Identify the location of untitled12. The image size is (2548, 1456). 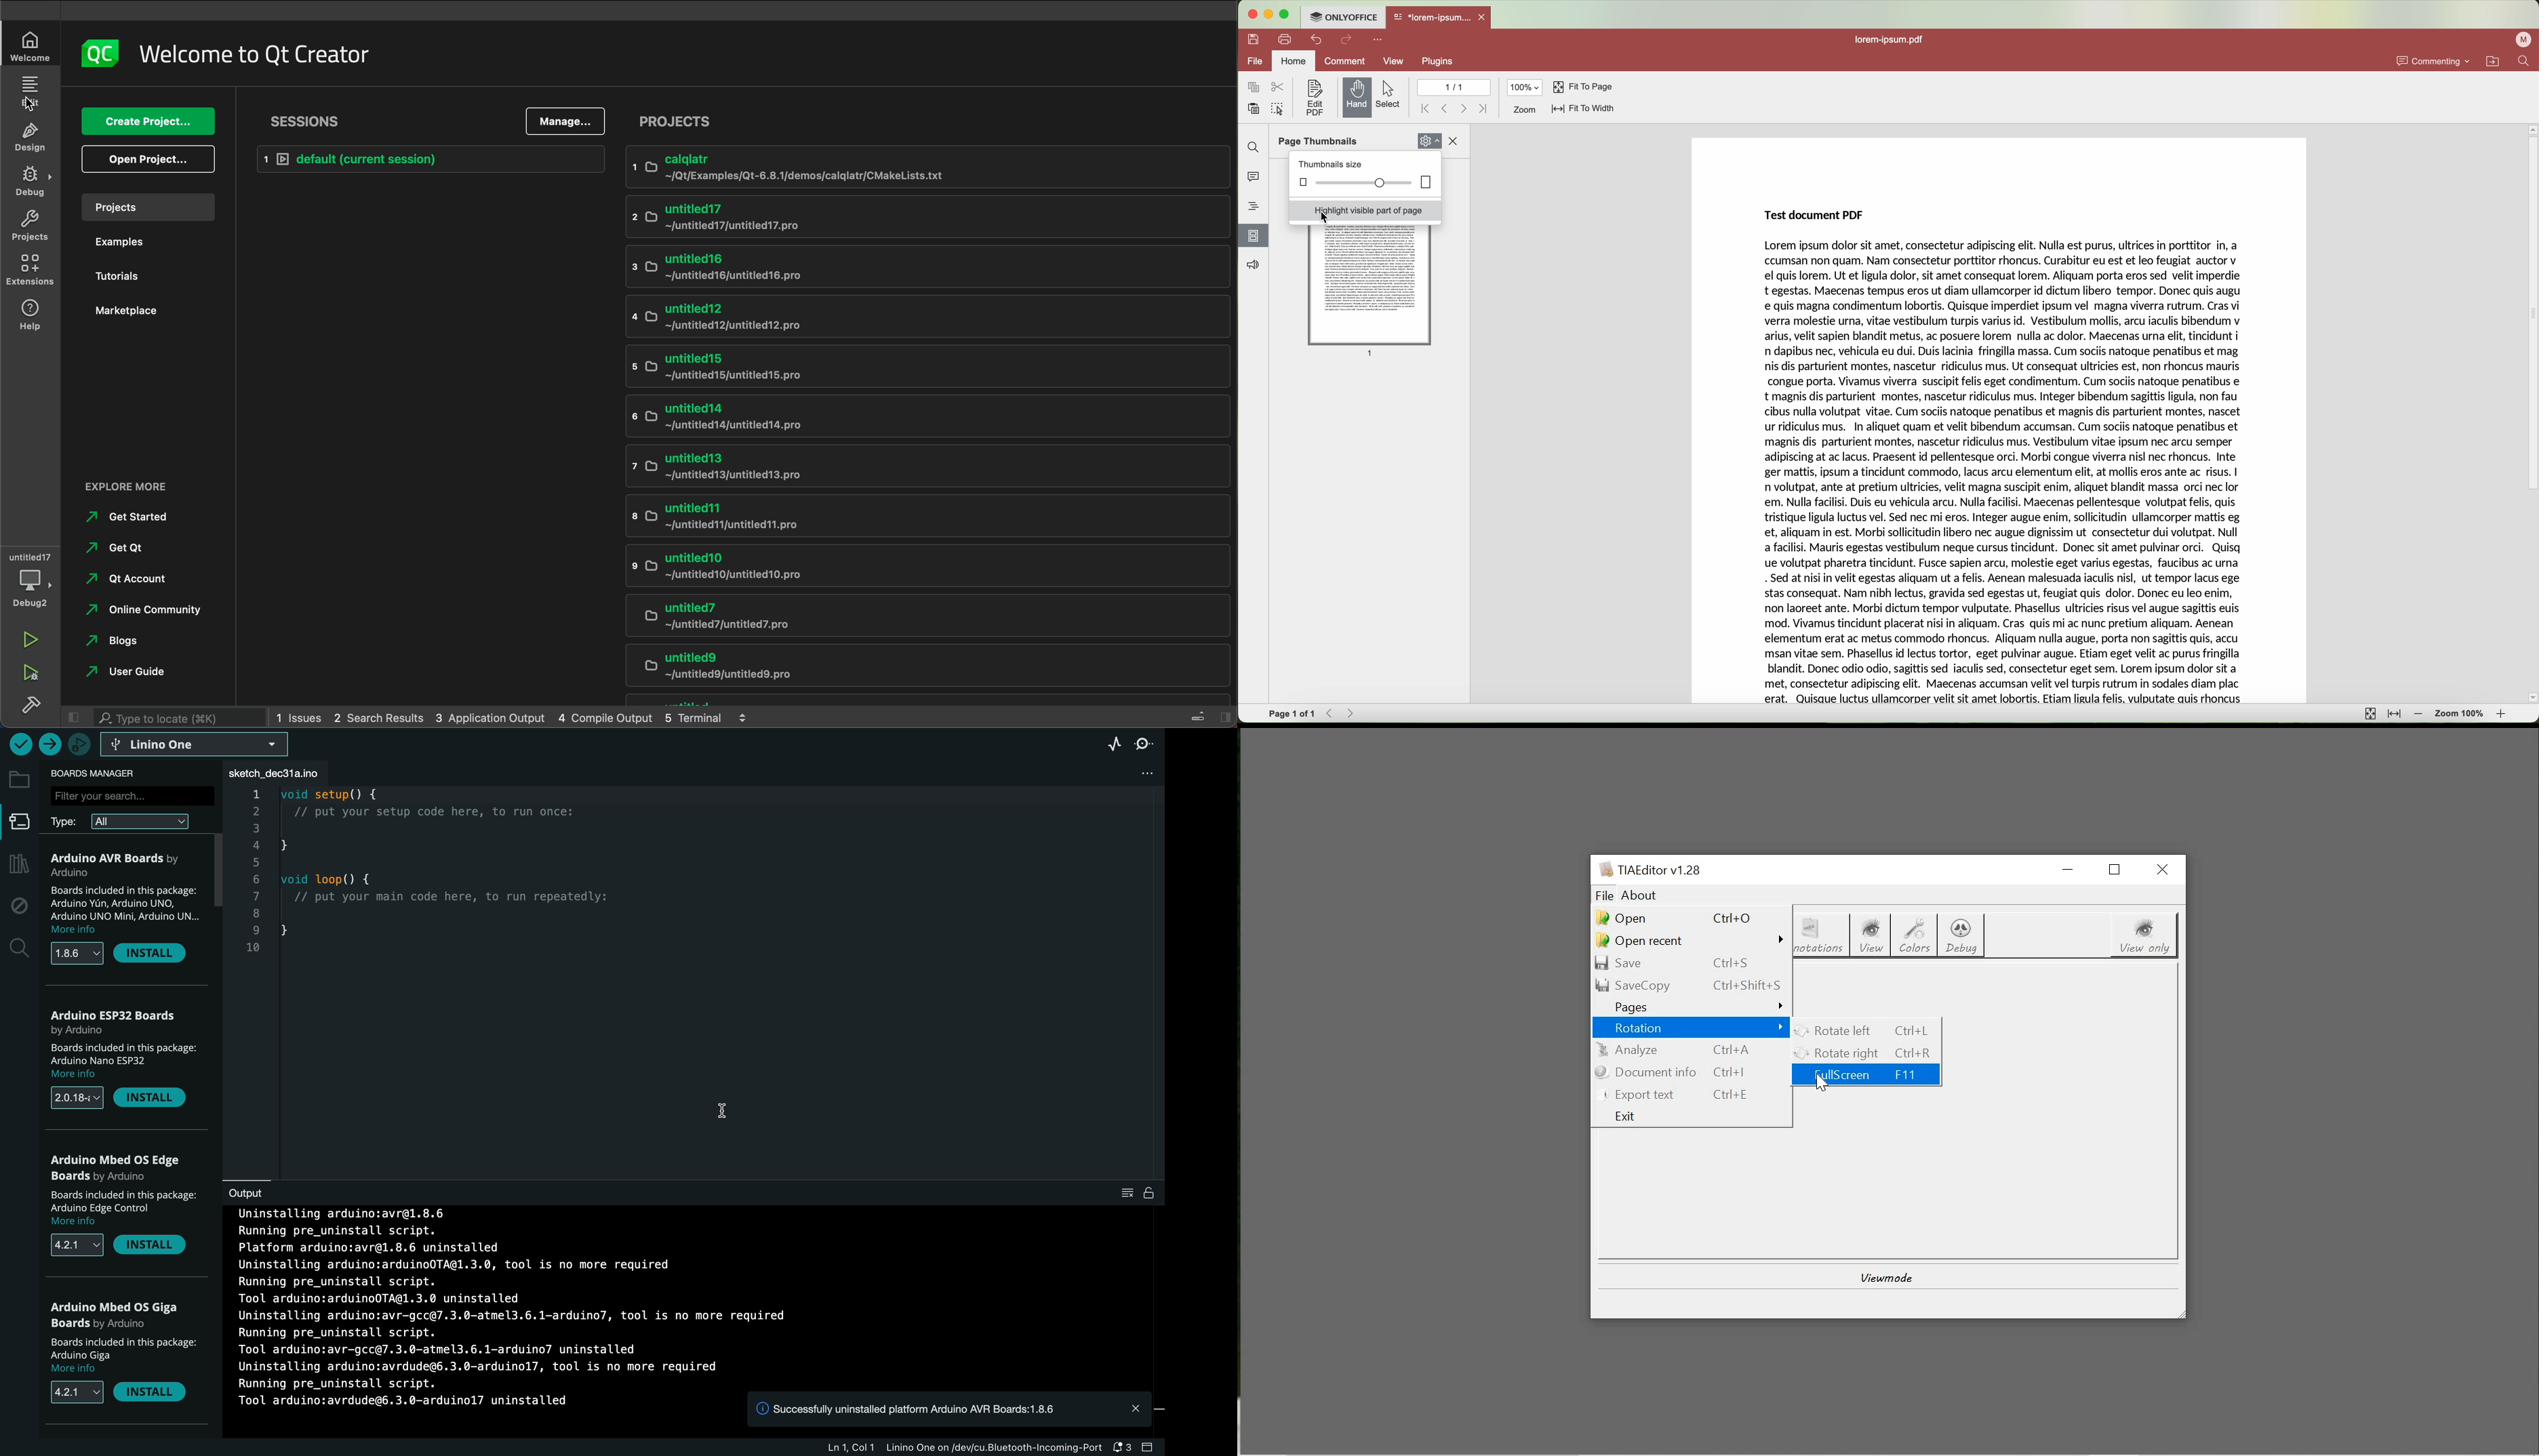
(920, 319).